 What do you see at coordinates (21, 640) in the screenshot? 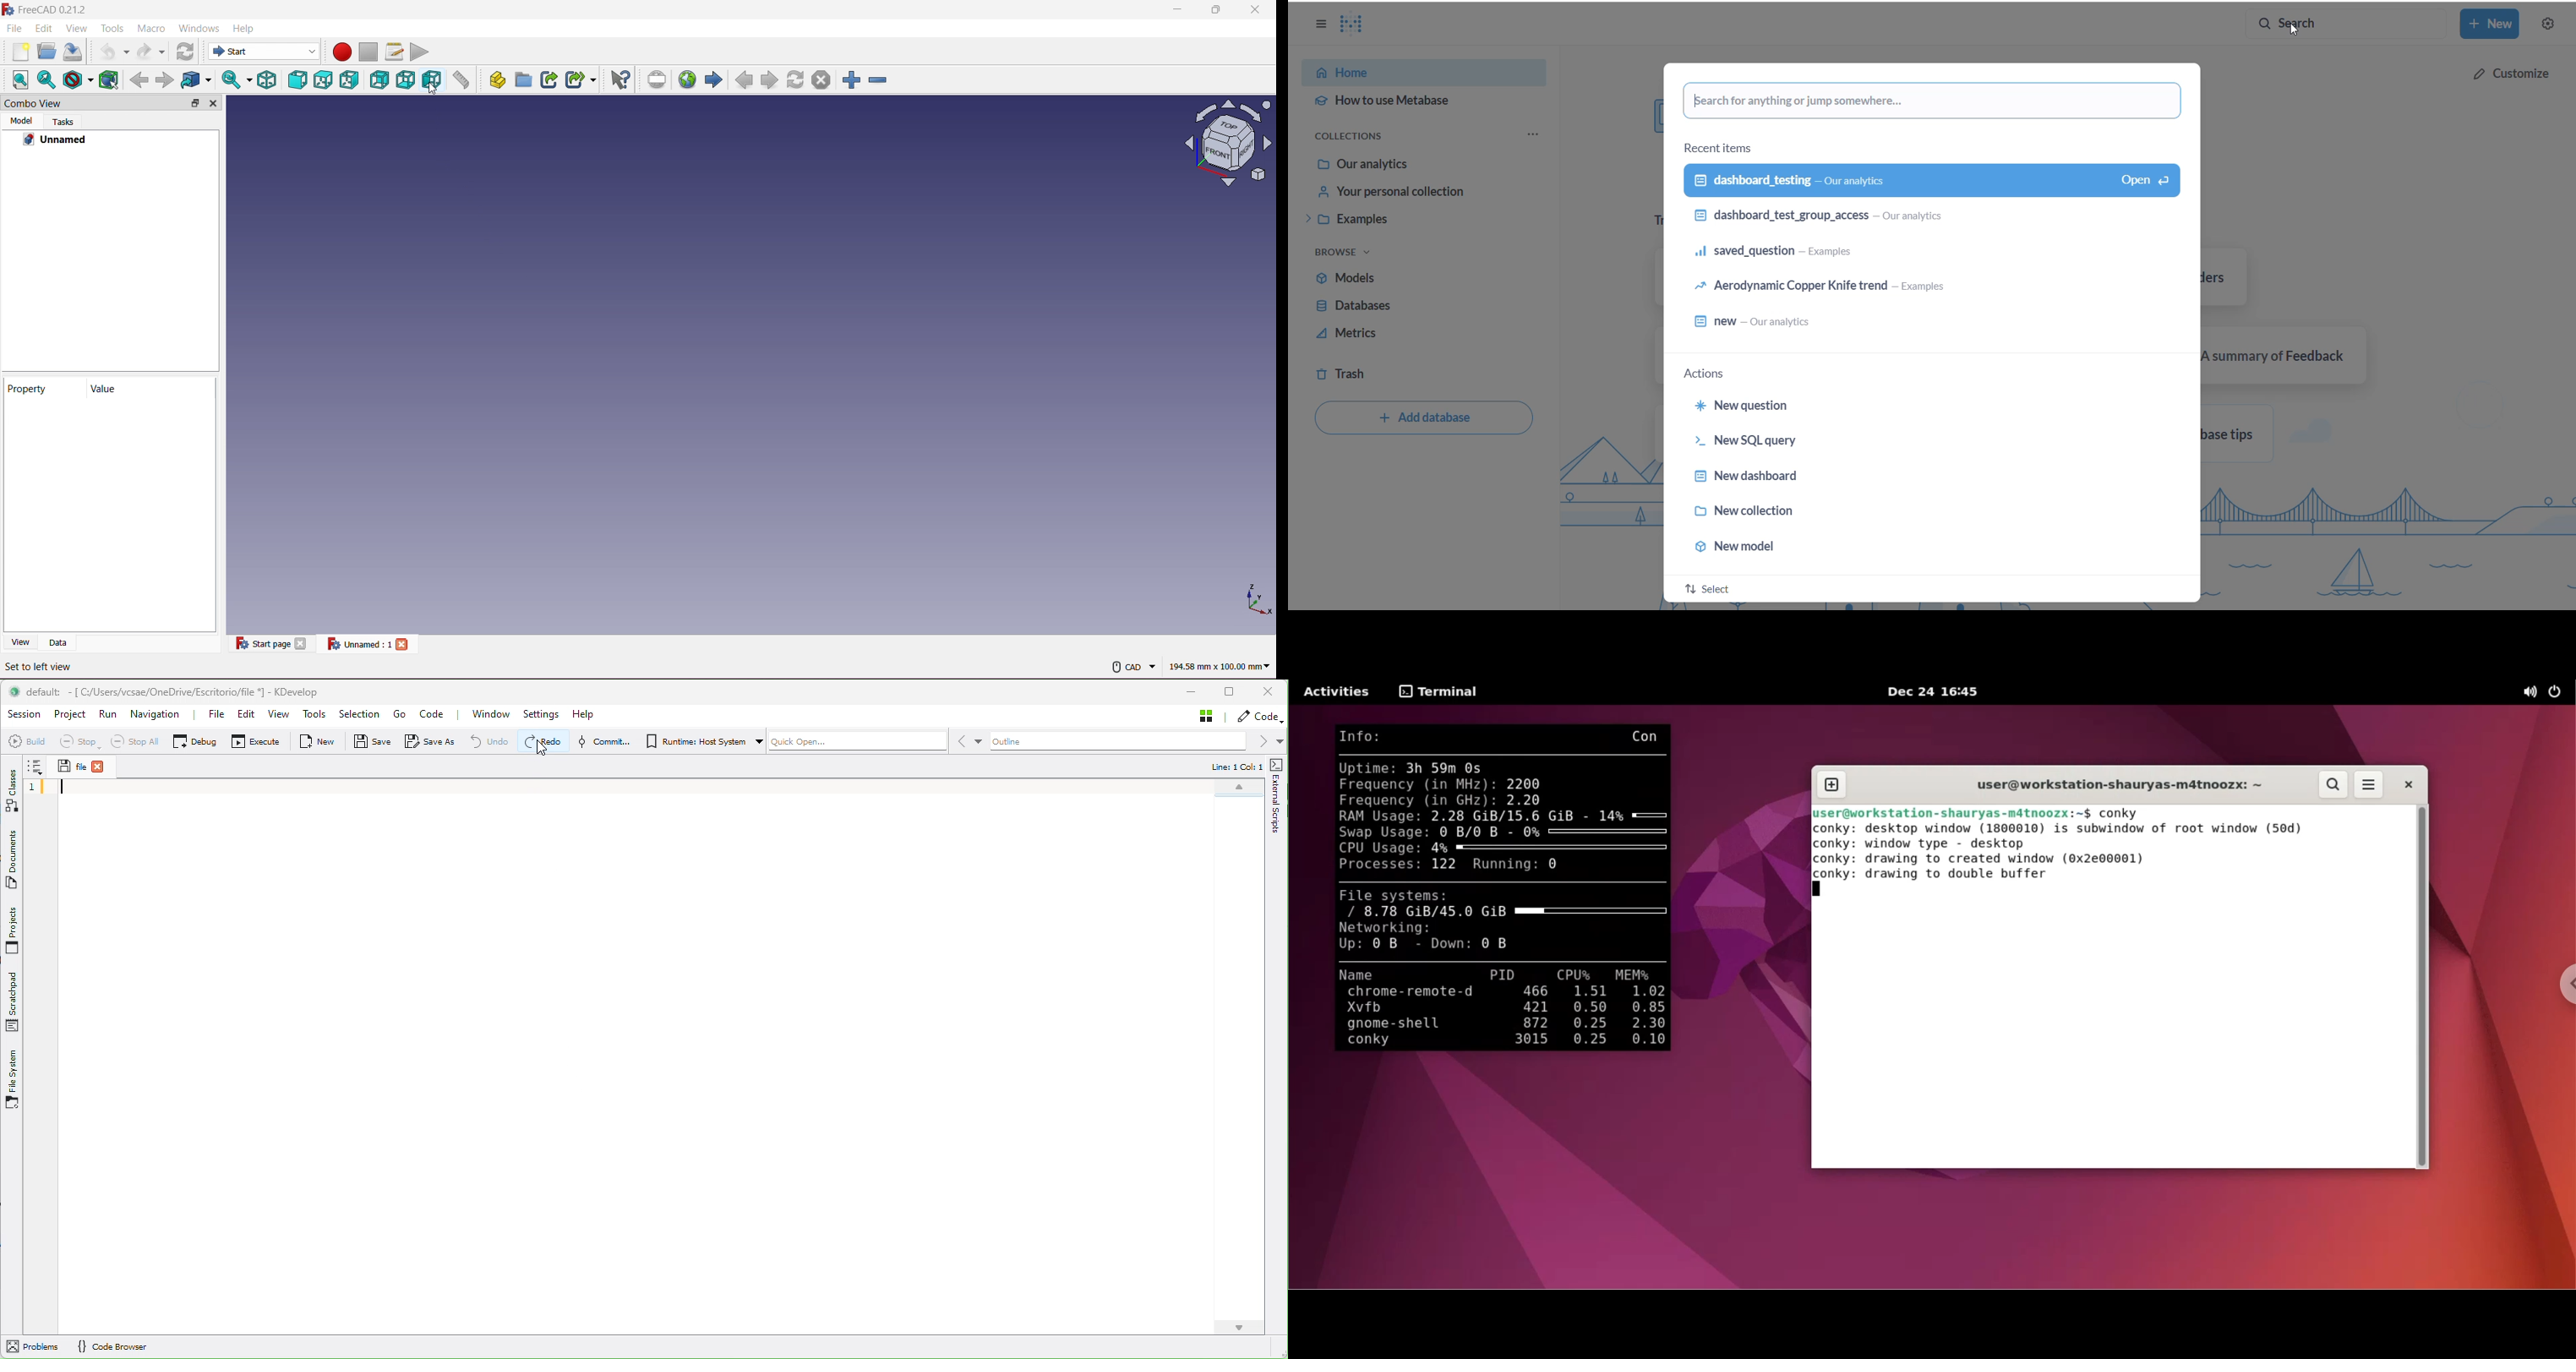
I see `View` at bounding box center [21, 640].